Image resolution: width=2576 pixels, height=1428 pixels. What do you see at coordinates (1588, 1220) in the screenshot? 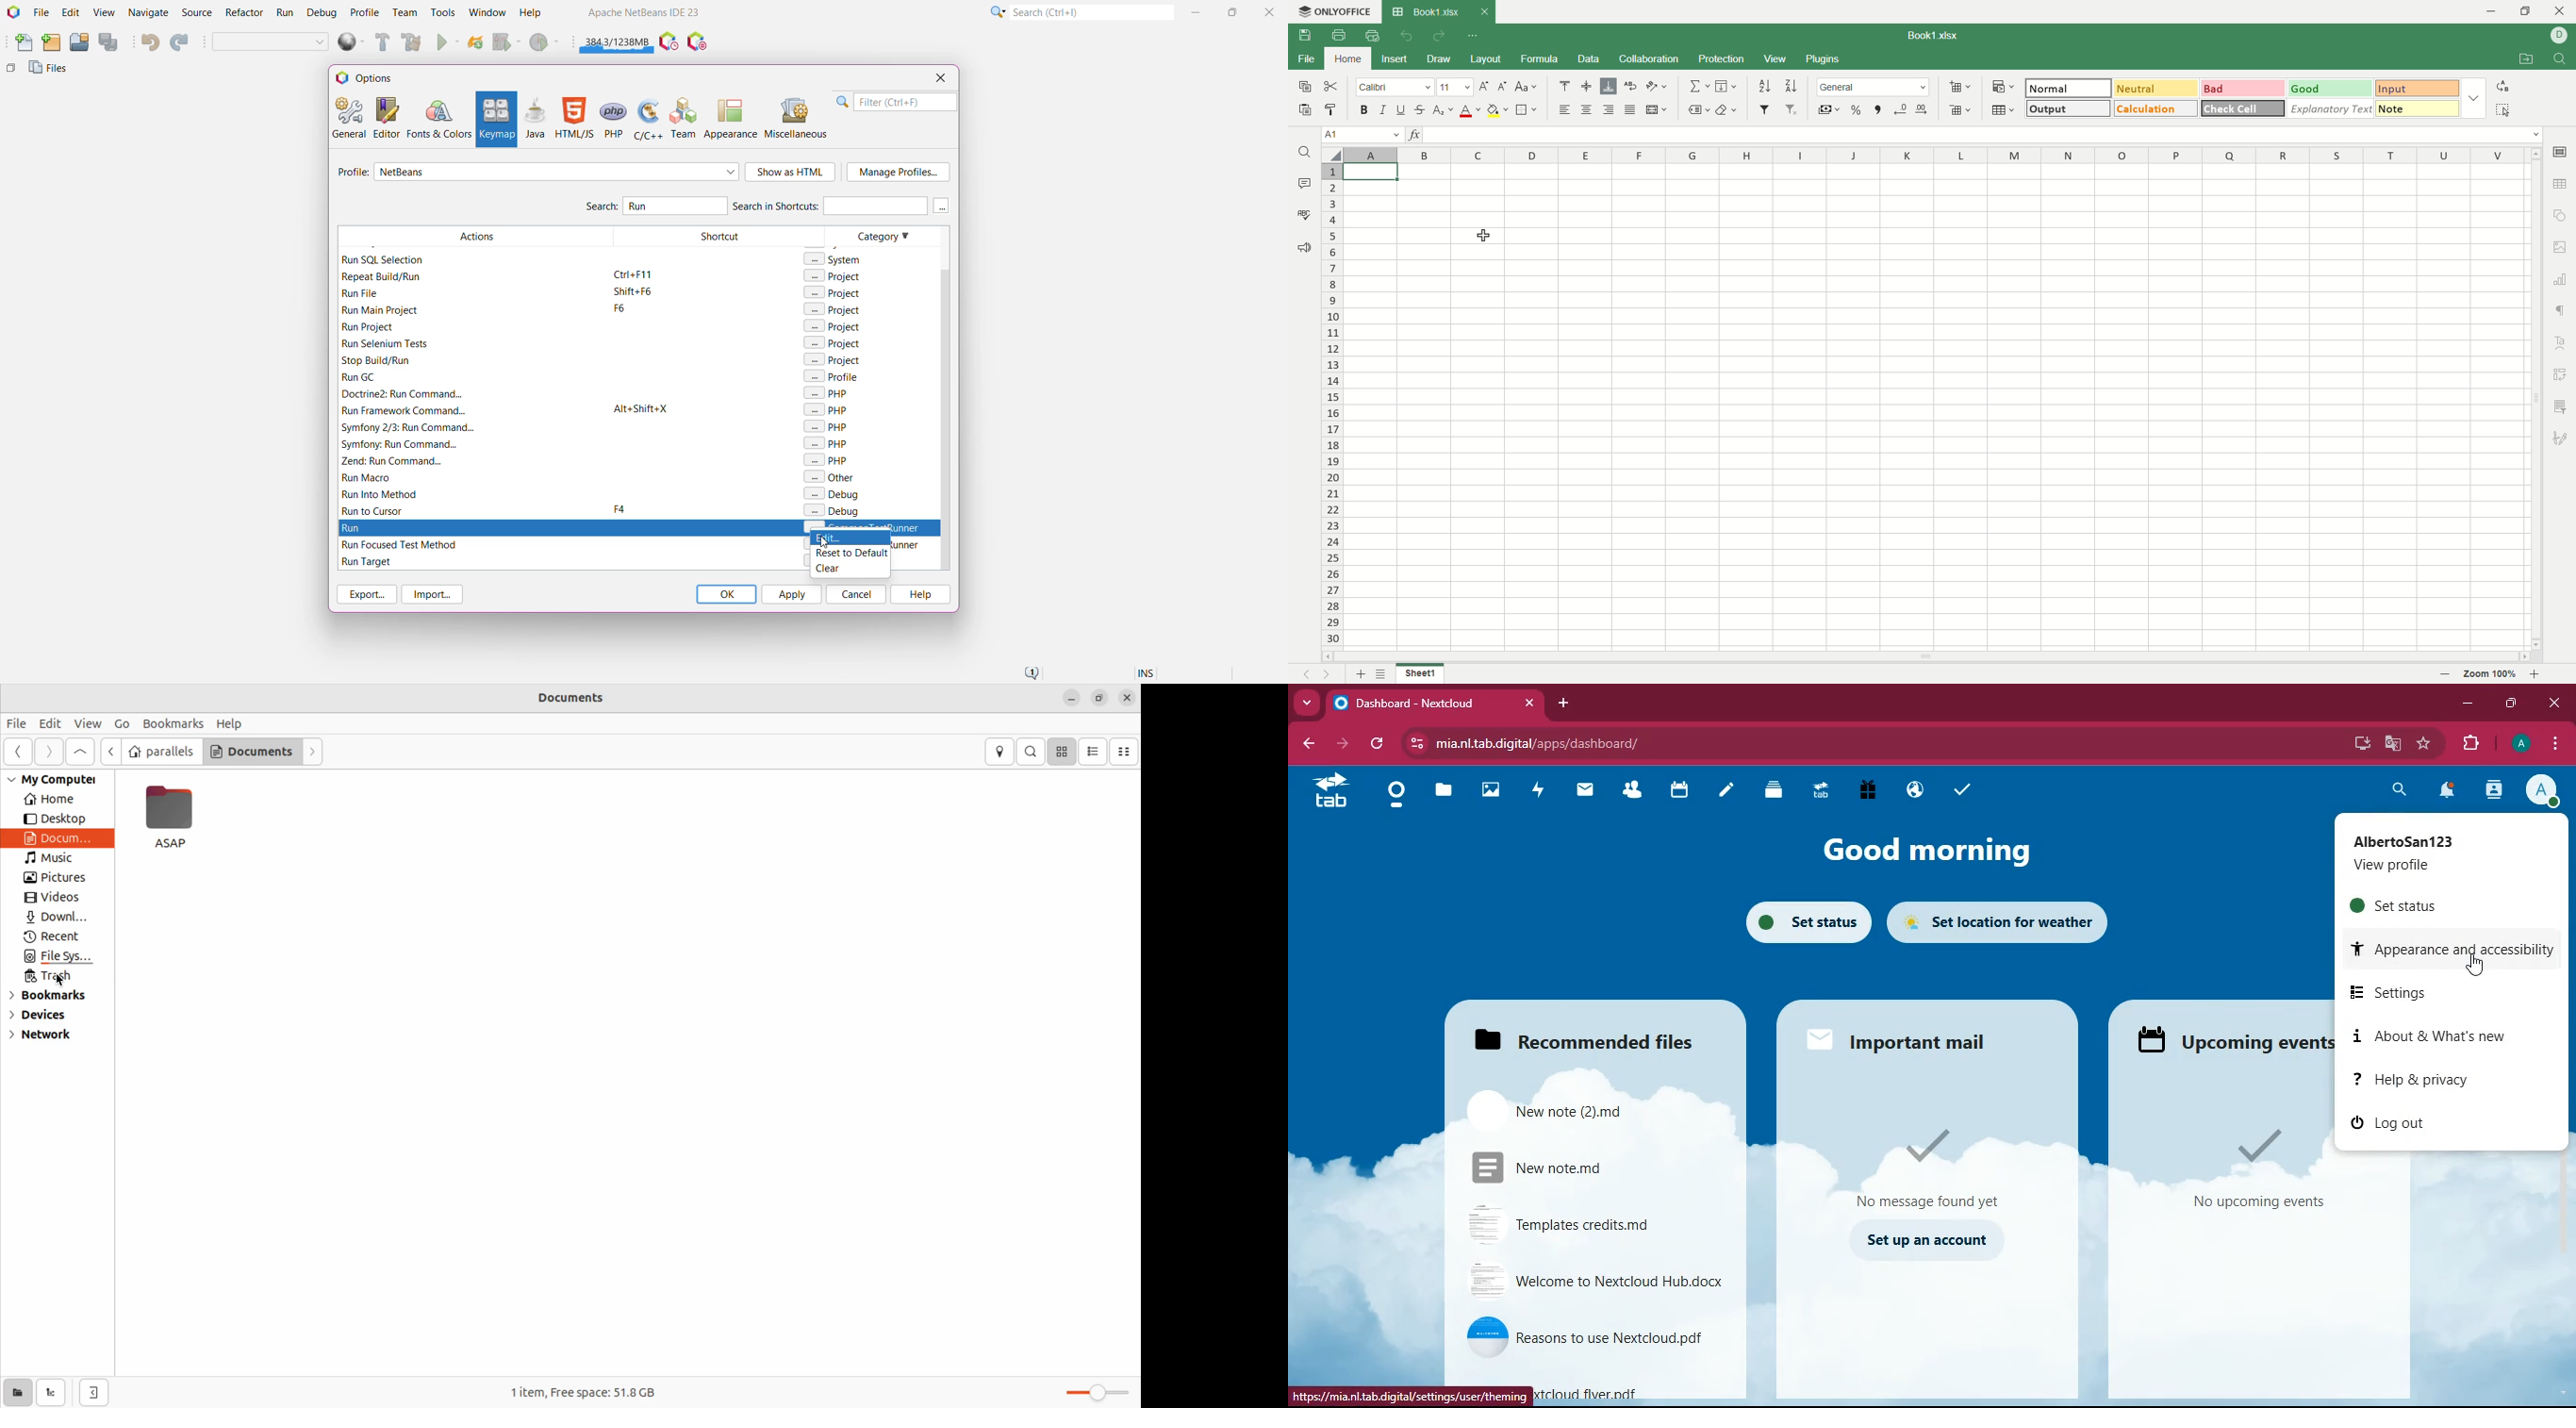
I see `file` at bounding box center [1588, 1220].